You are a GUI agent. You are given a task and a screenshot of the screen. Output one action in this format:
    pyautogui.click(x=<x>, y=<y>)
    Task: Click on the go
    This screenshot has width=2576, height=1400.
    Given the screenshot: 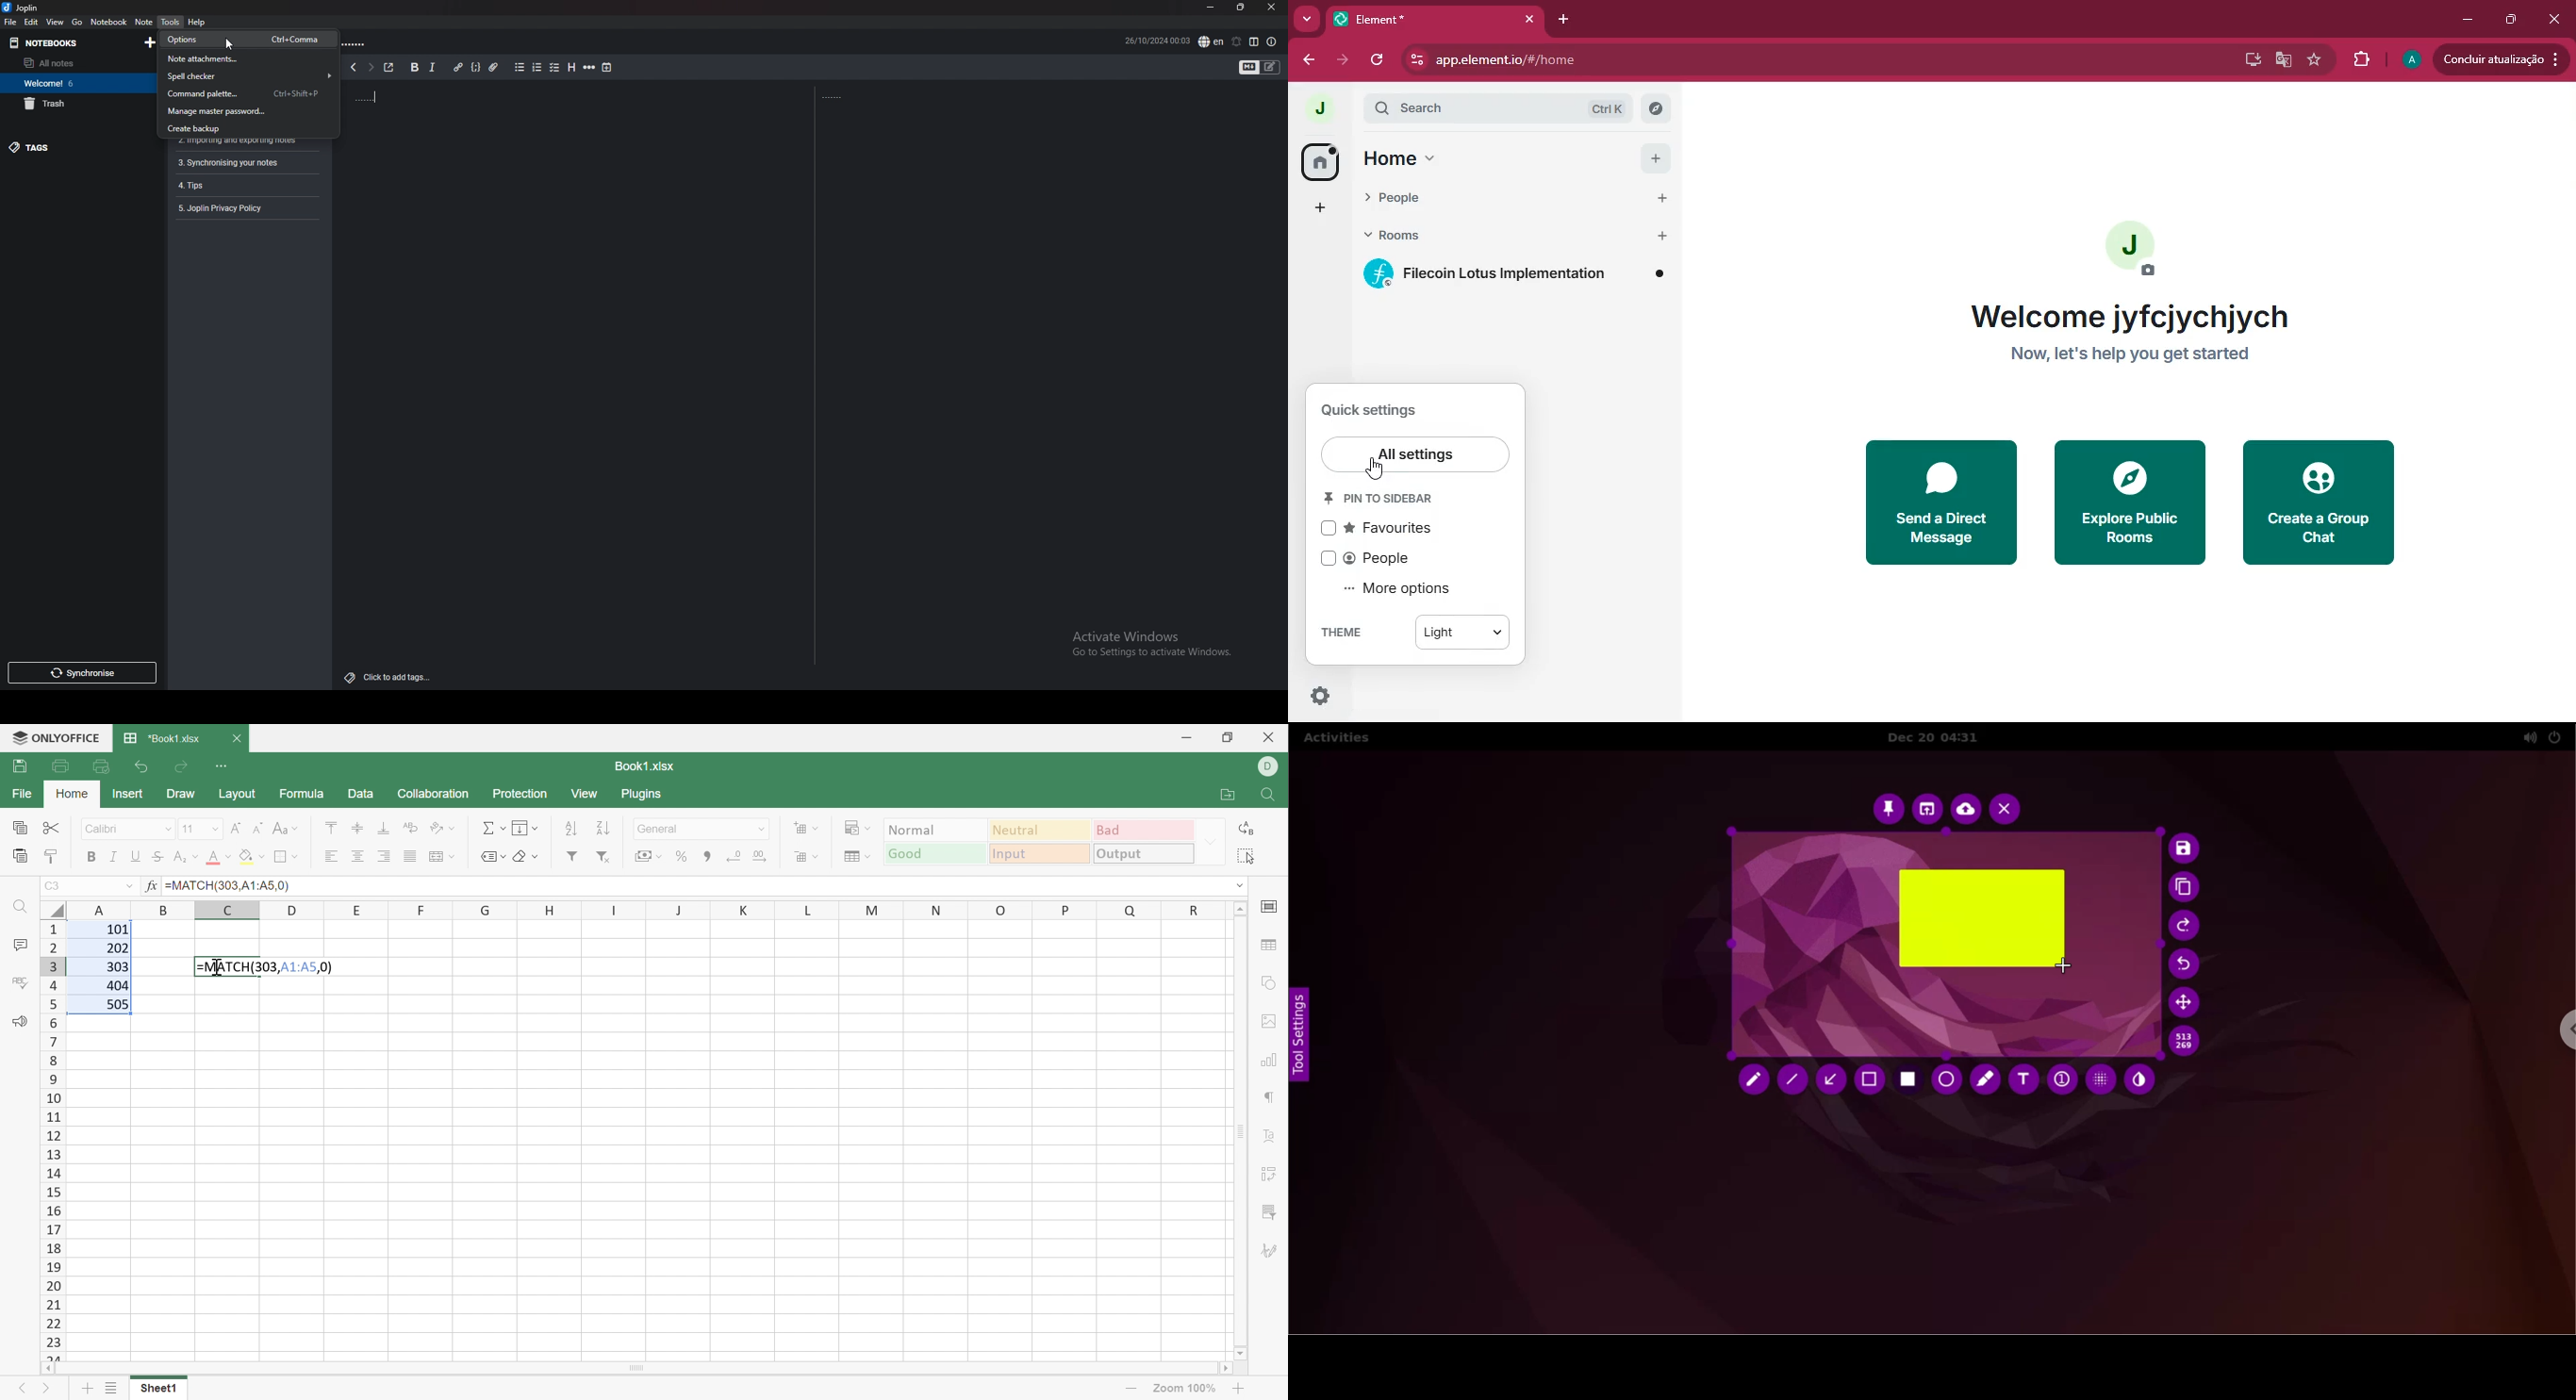 What is the action you would take?
    pyautogui.click(x=78, y=22)
    